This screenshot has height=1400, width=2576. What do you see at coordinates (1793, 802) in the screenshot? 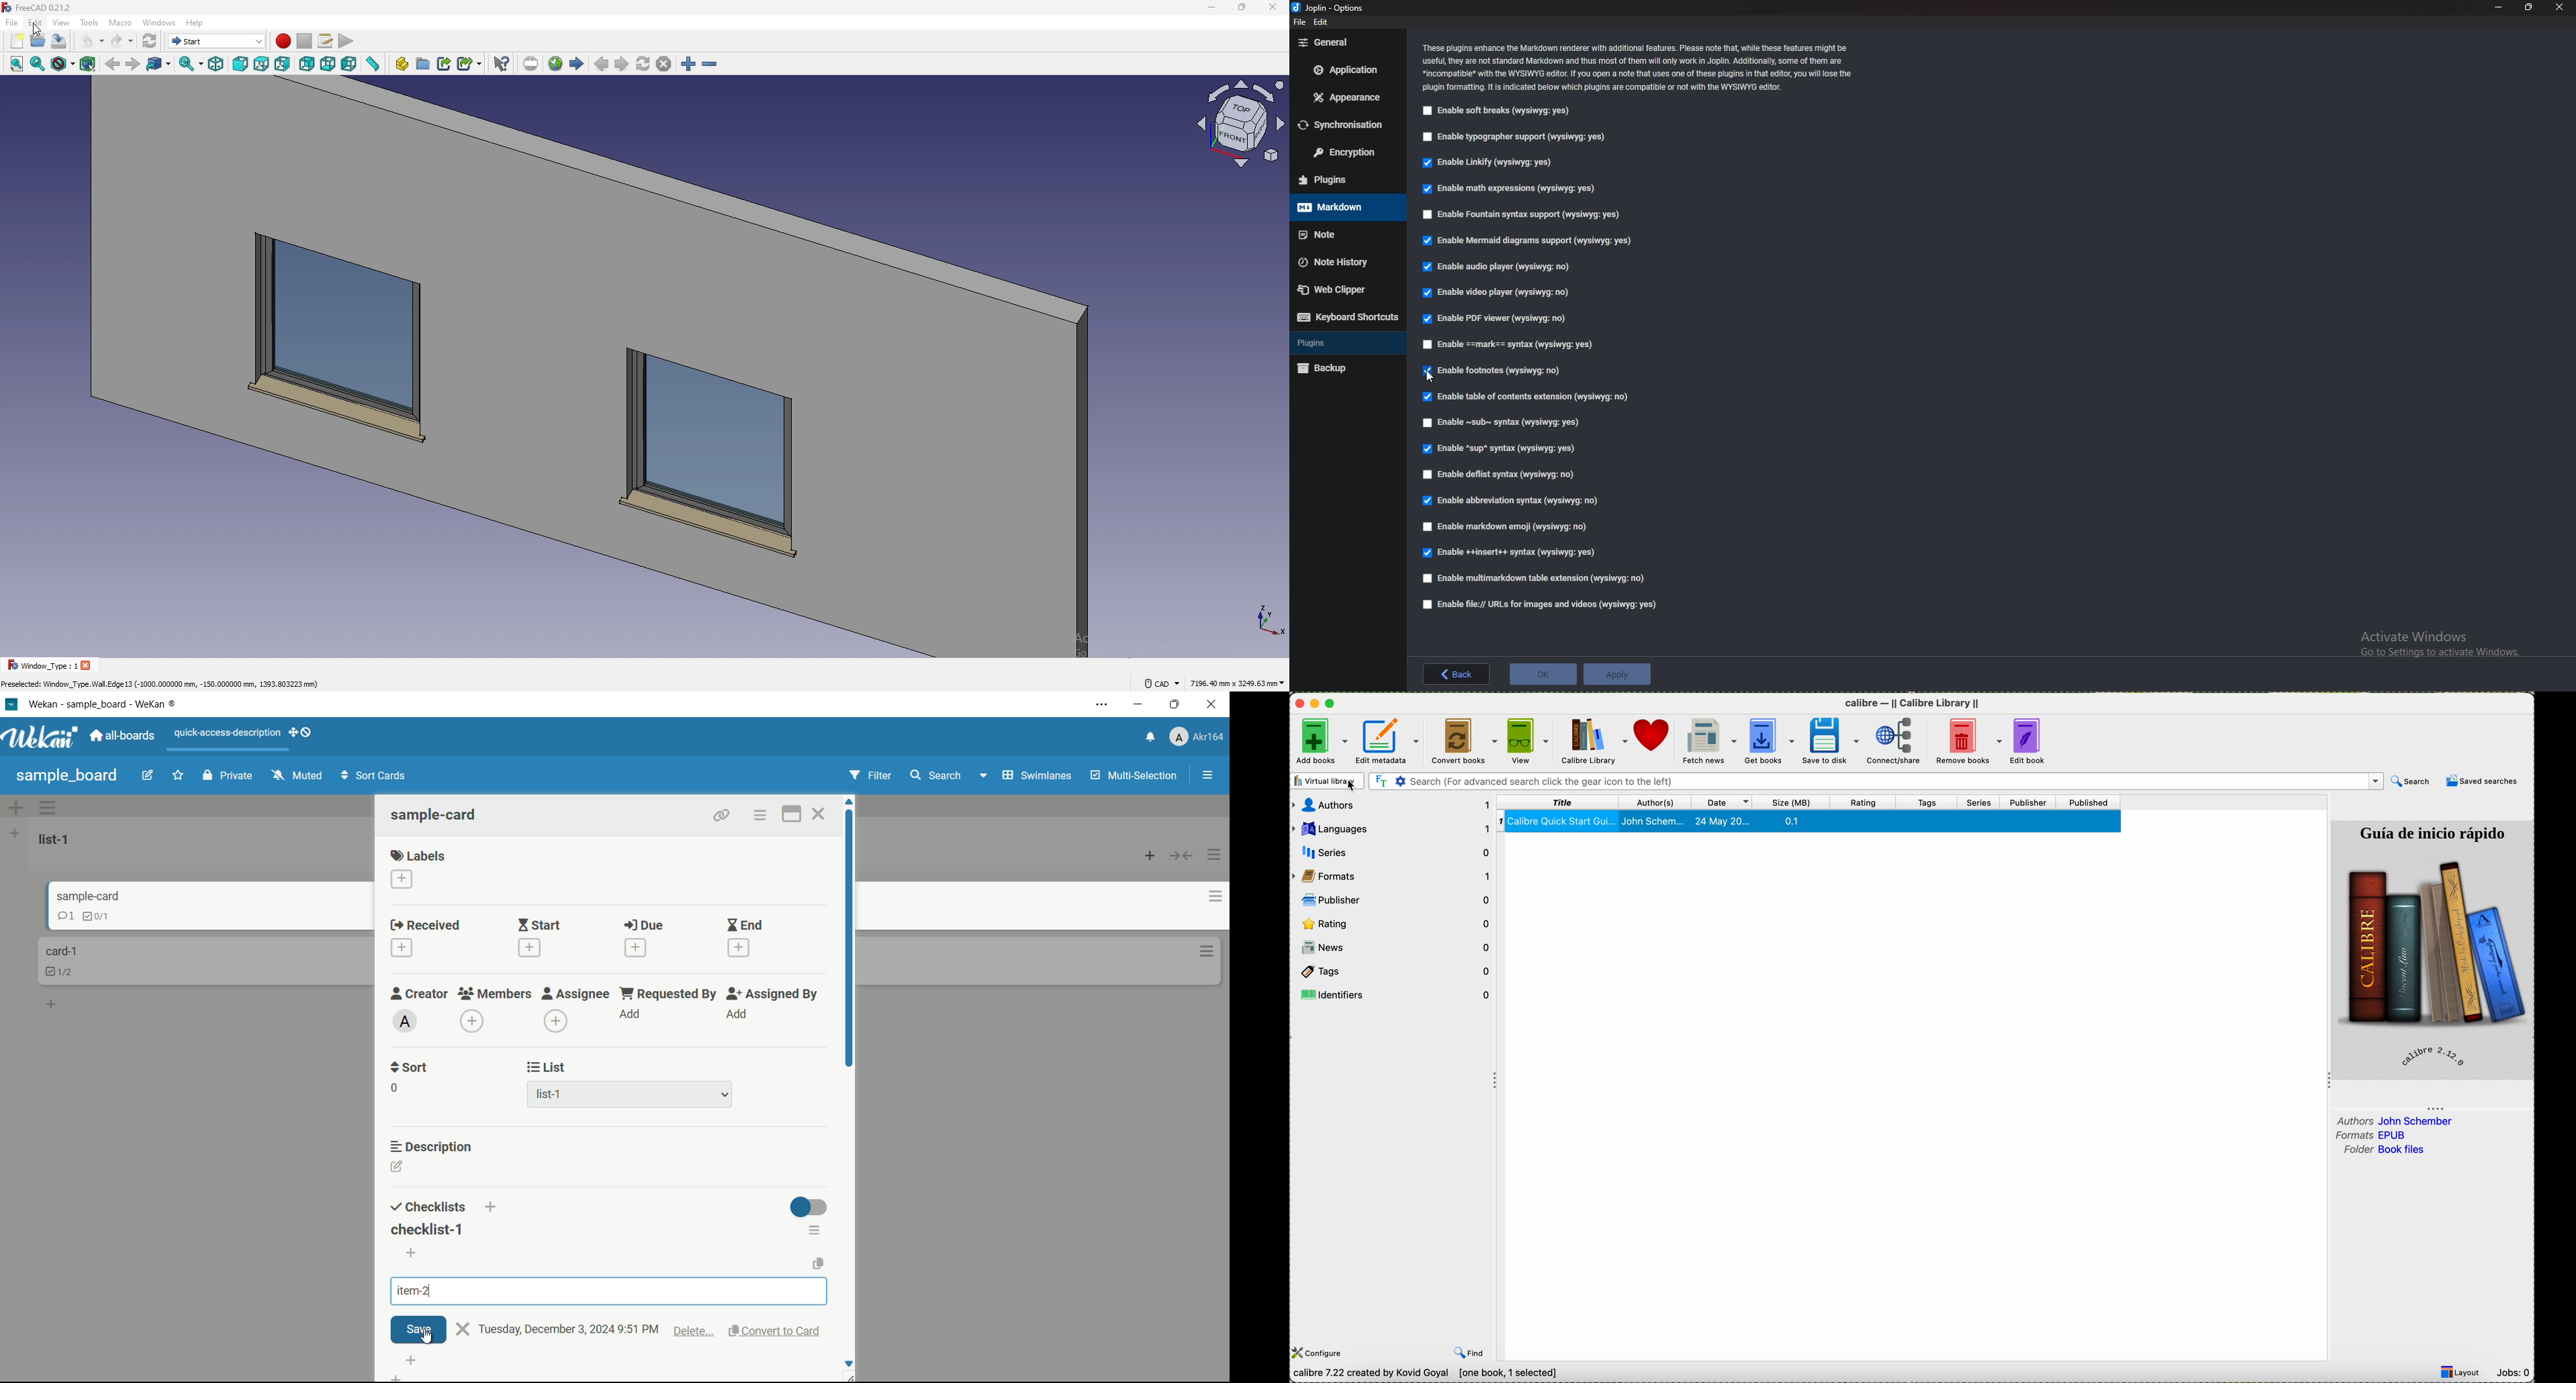
I see `size` at bounding box center [1793, 802].